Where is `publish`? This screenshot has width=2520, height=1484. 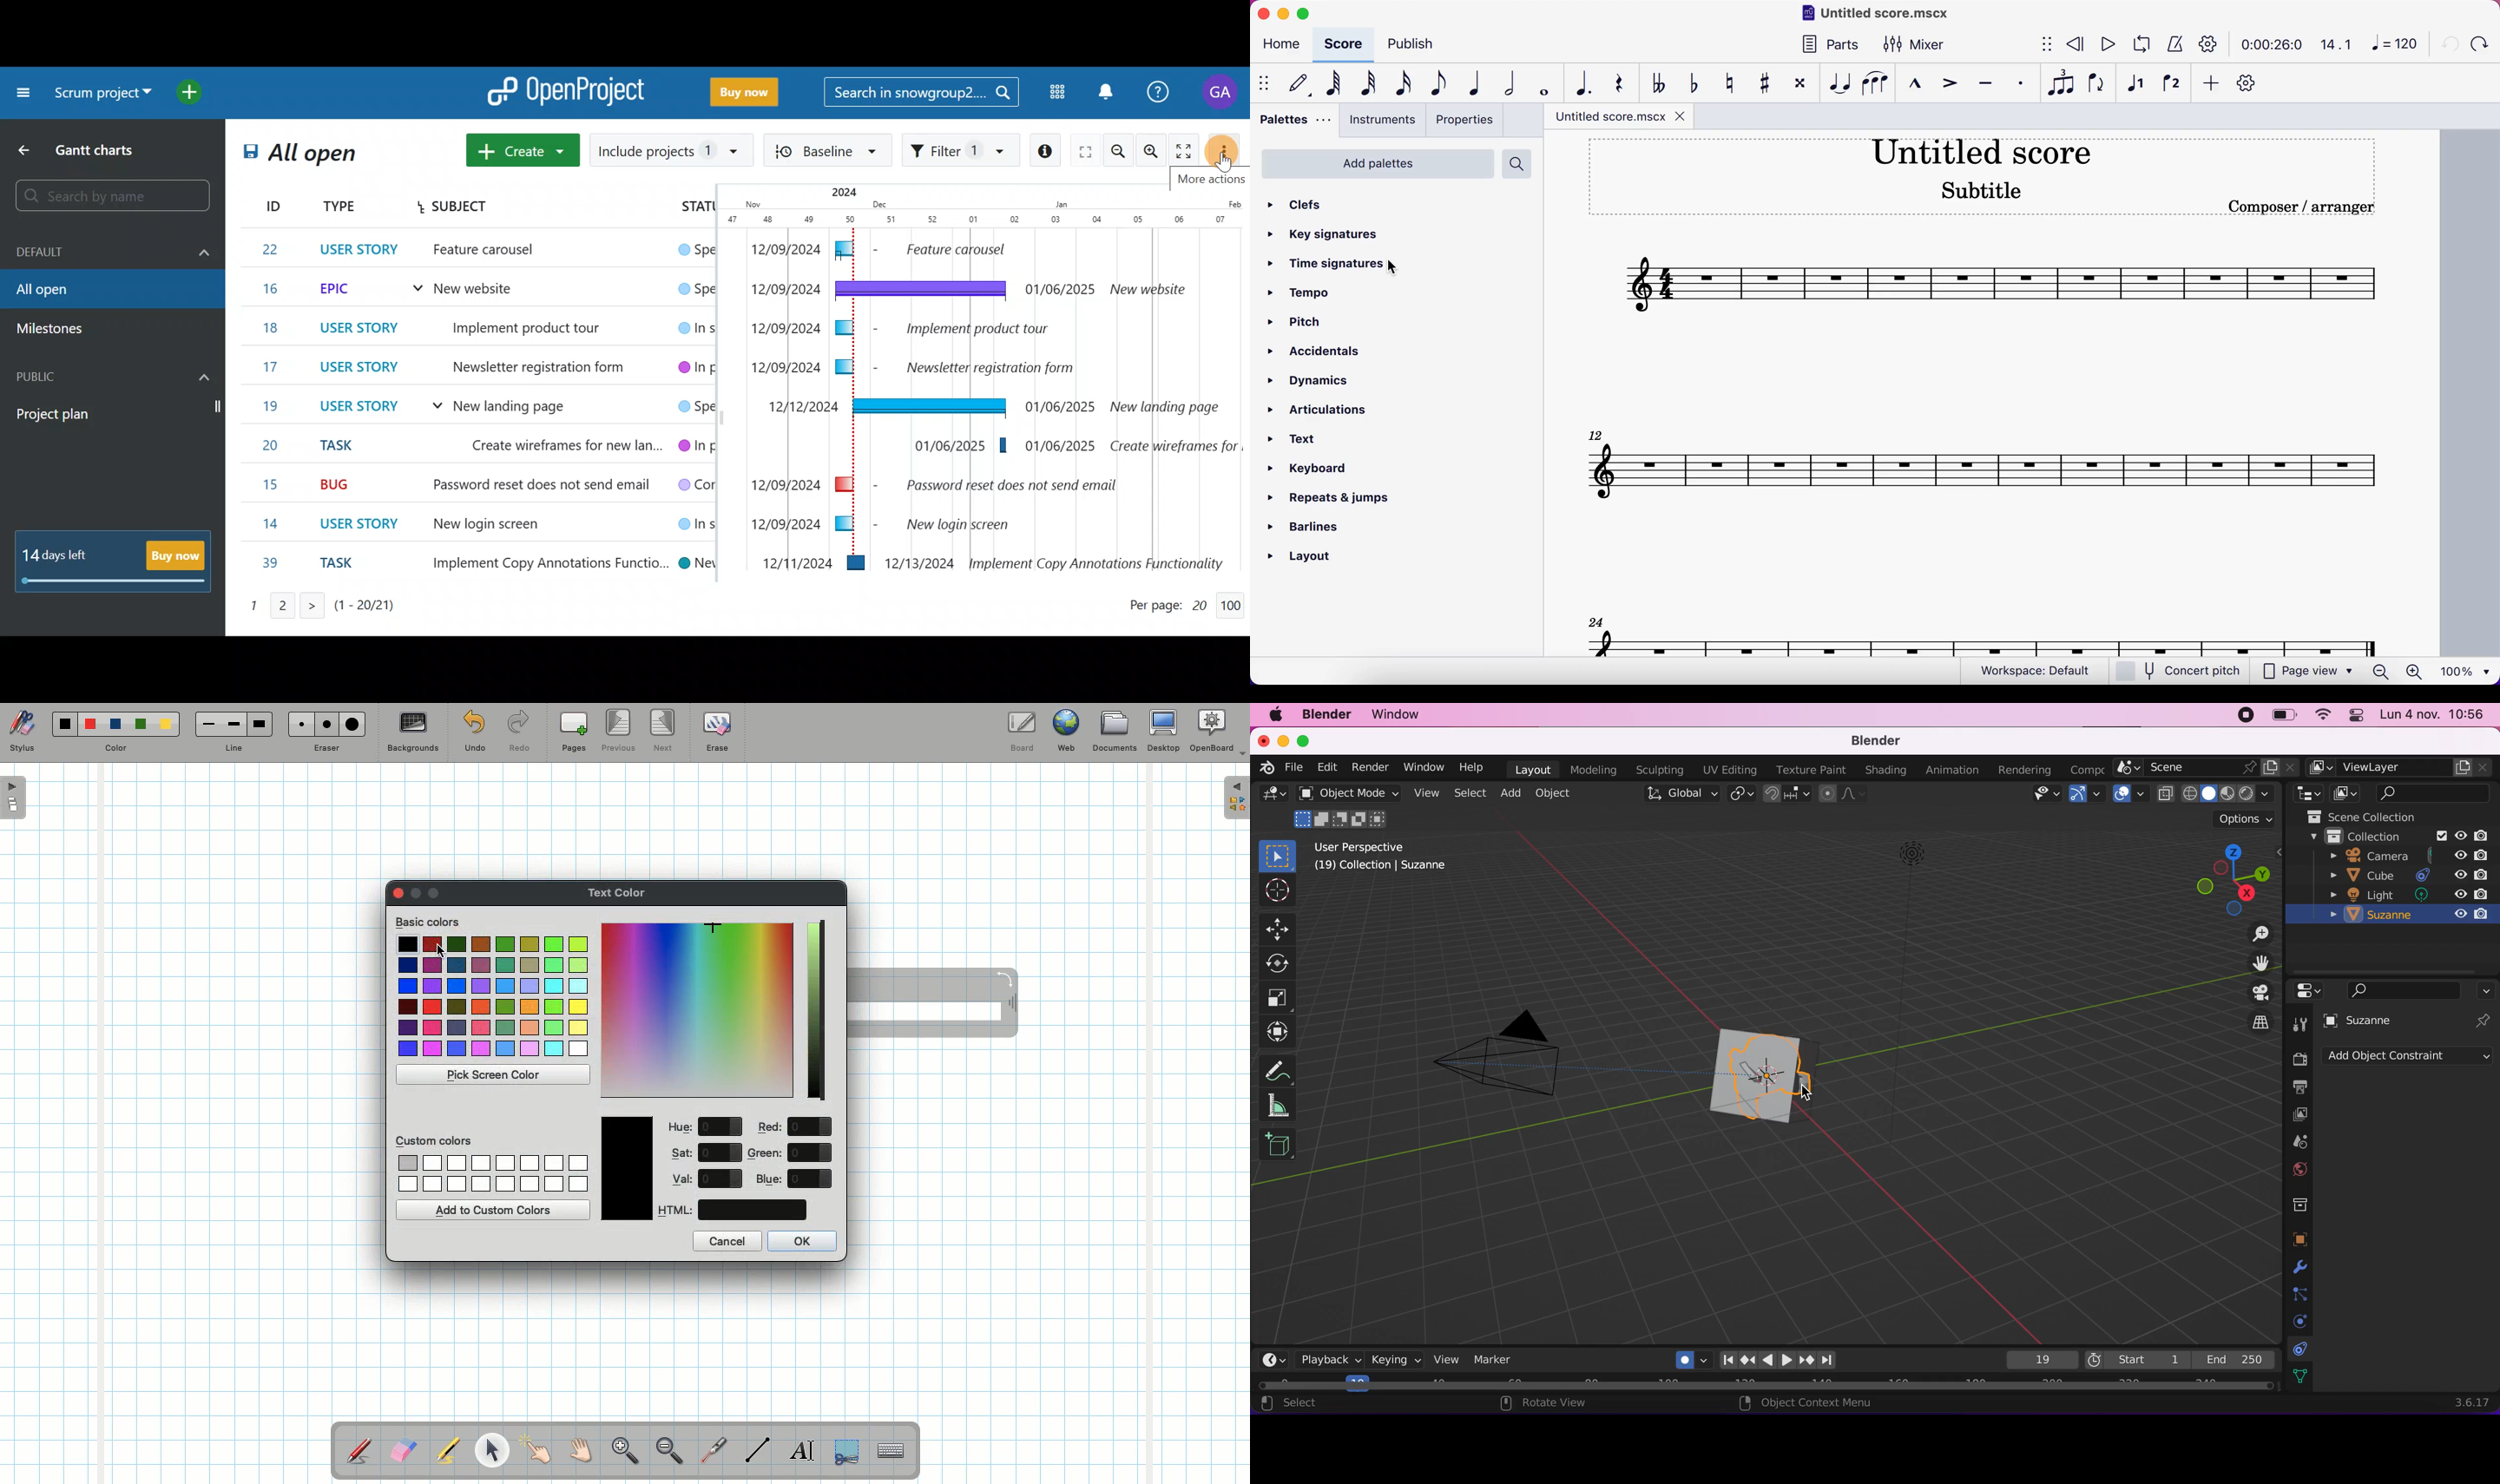
publish is located at coordinates (1415, 45).